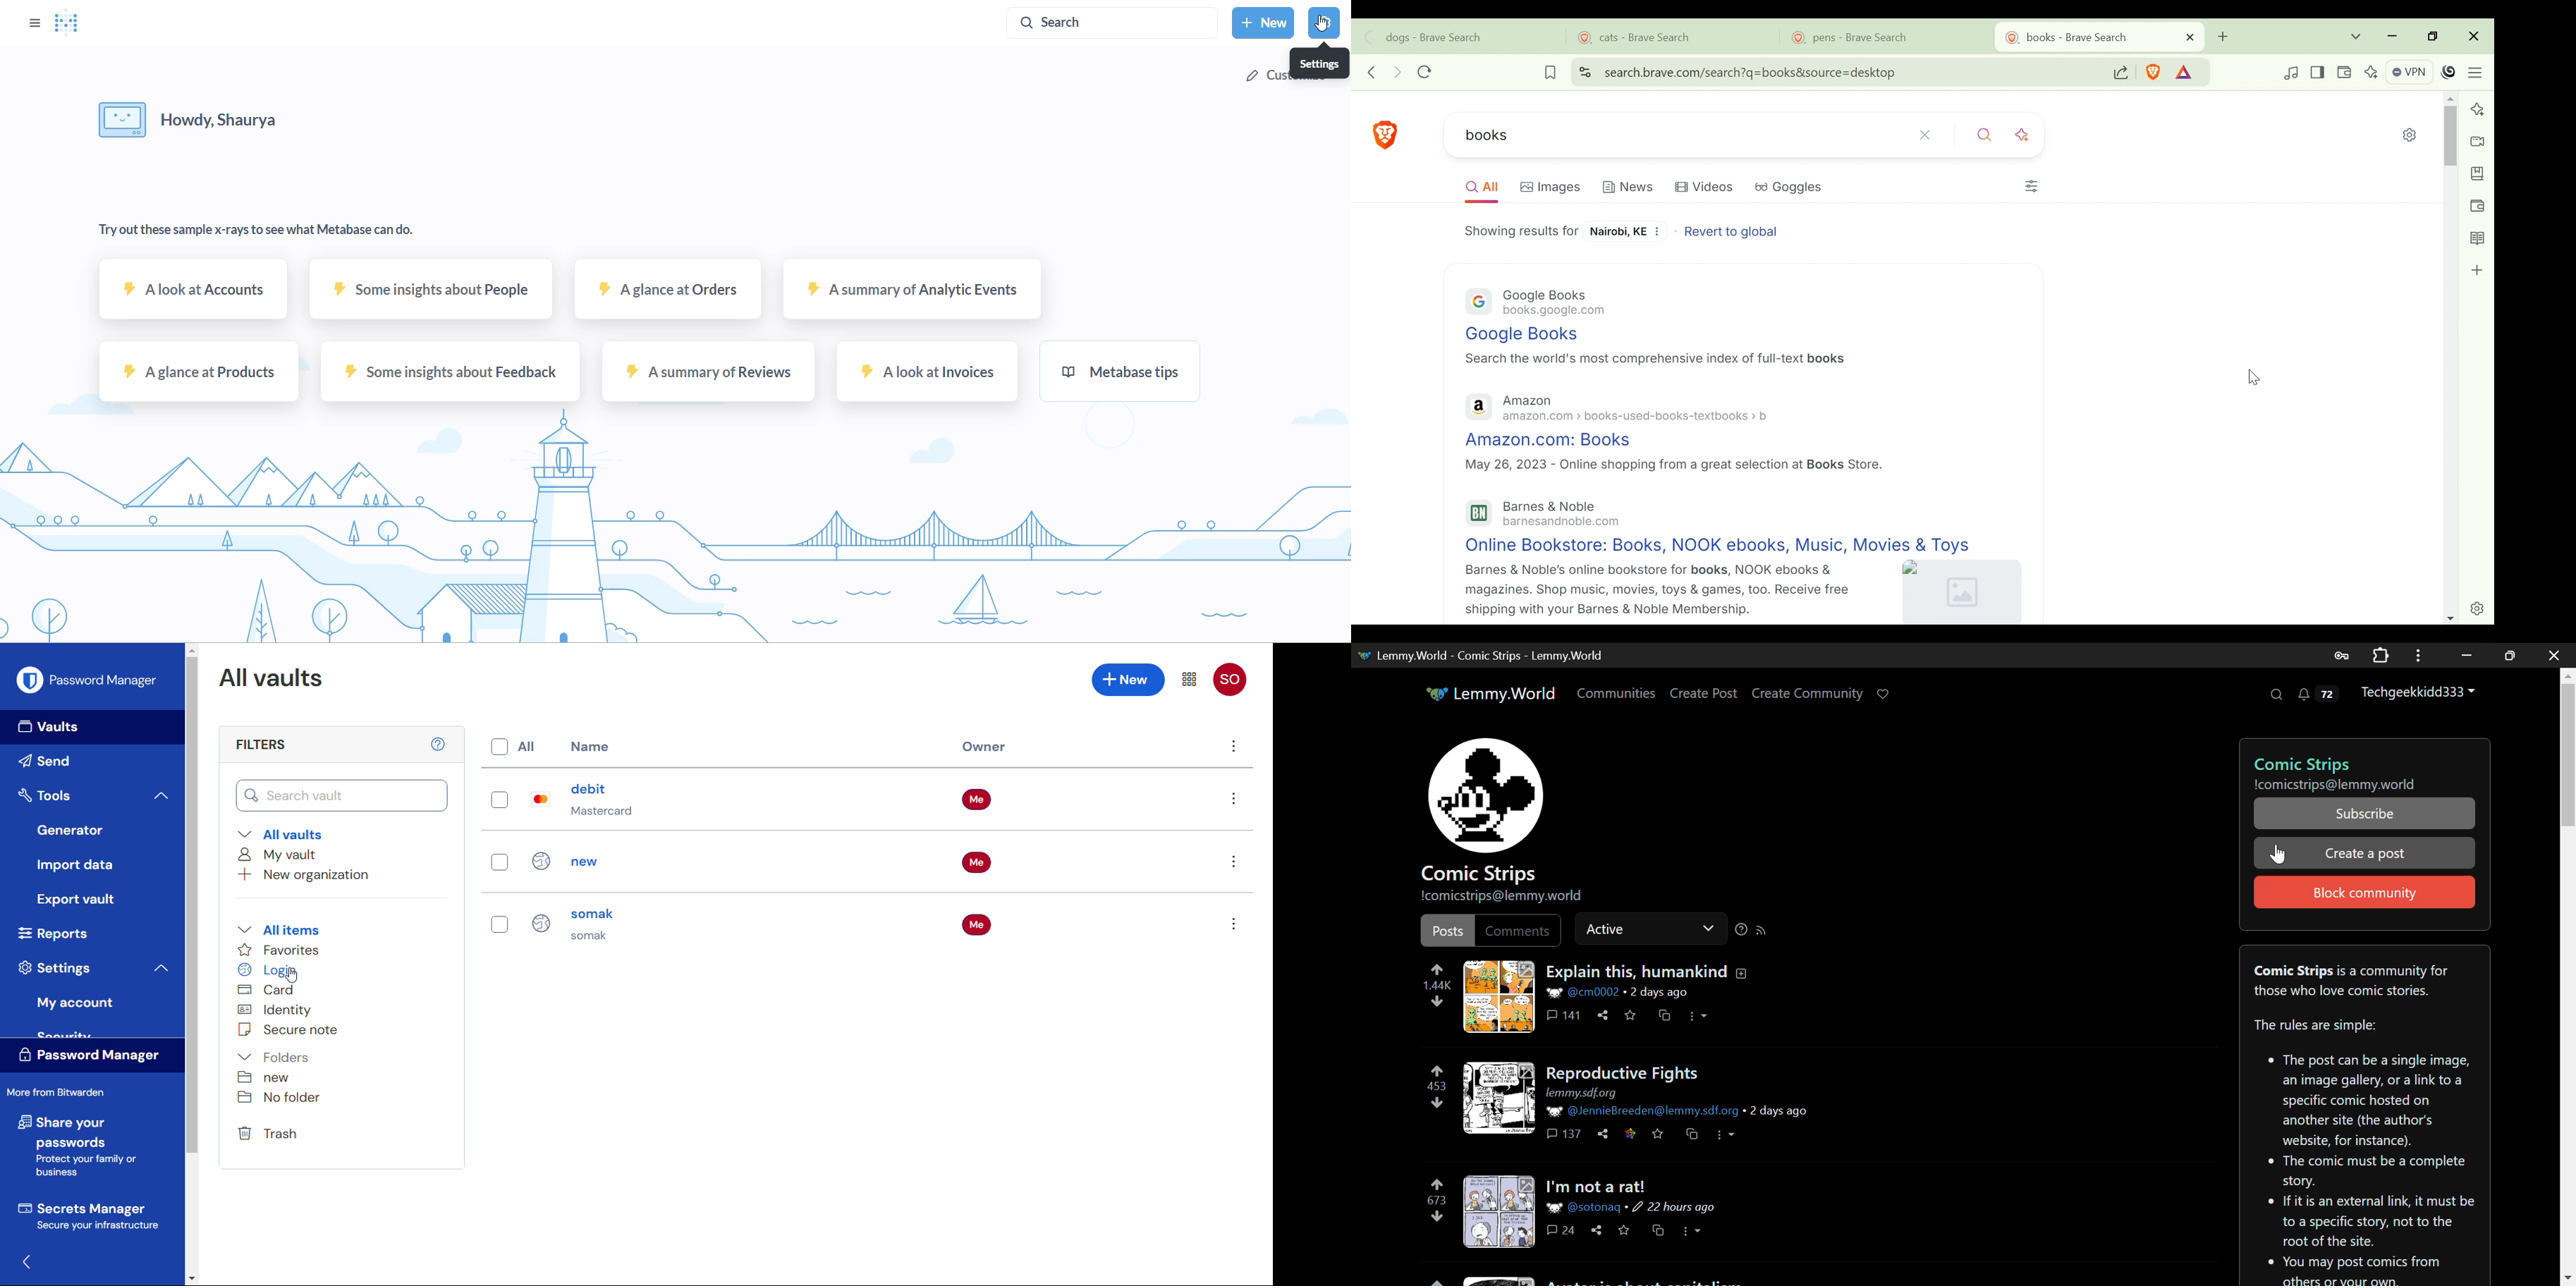  What do you see at coordinates (2447, 71) in the screenshot?
I see `Profile` at bounding box center [2447, 71].